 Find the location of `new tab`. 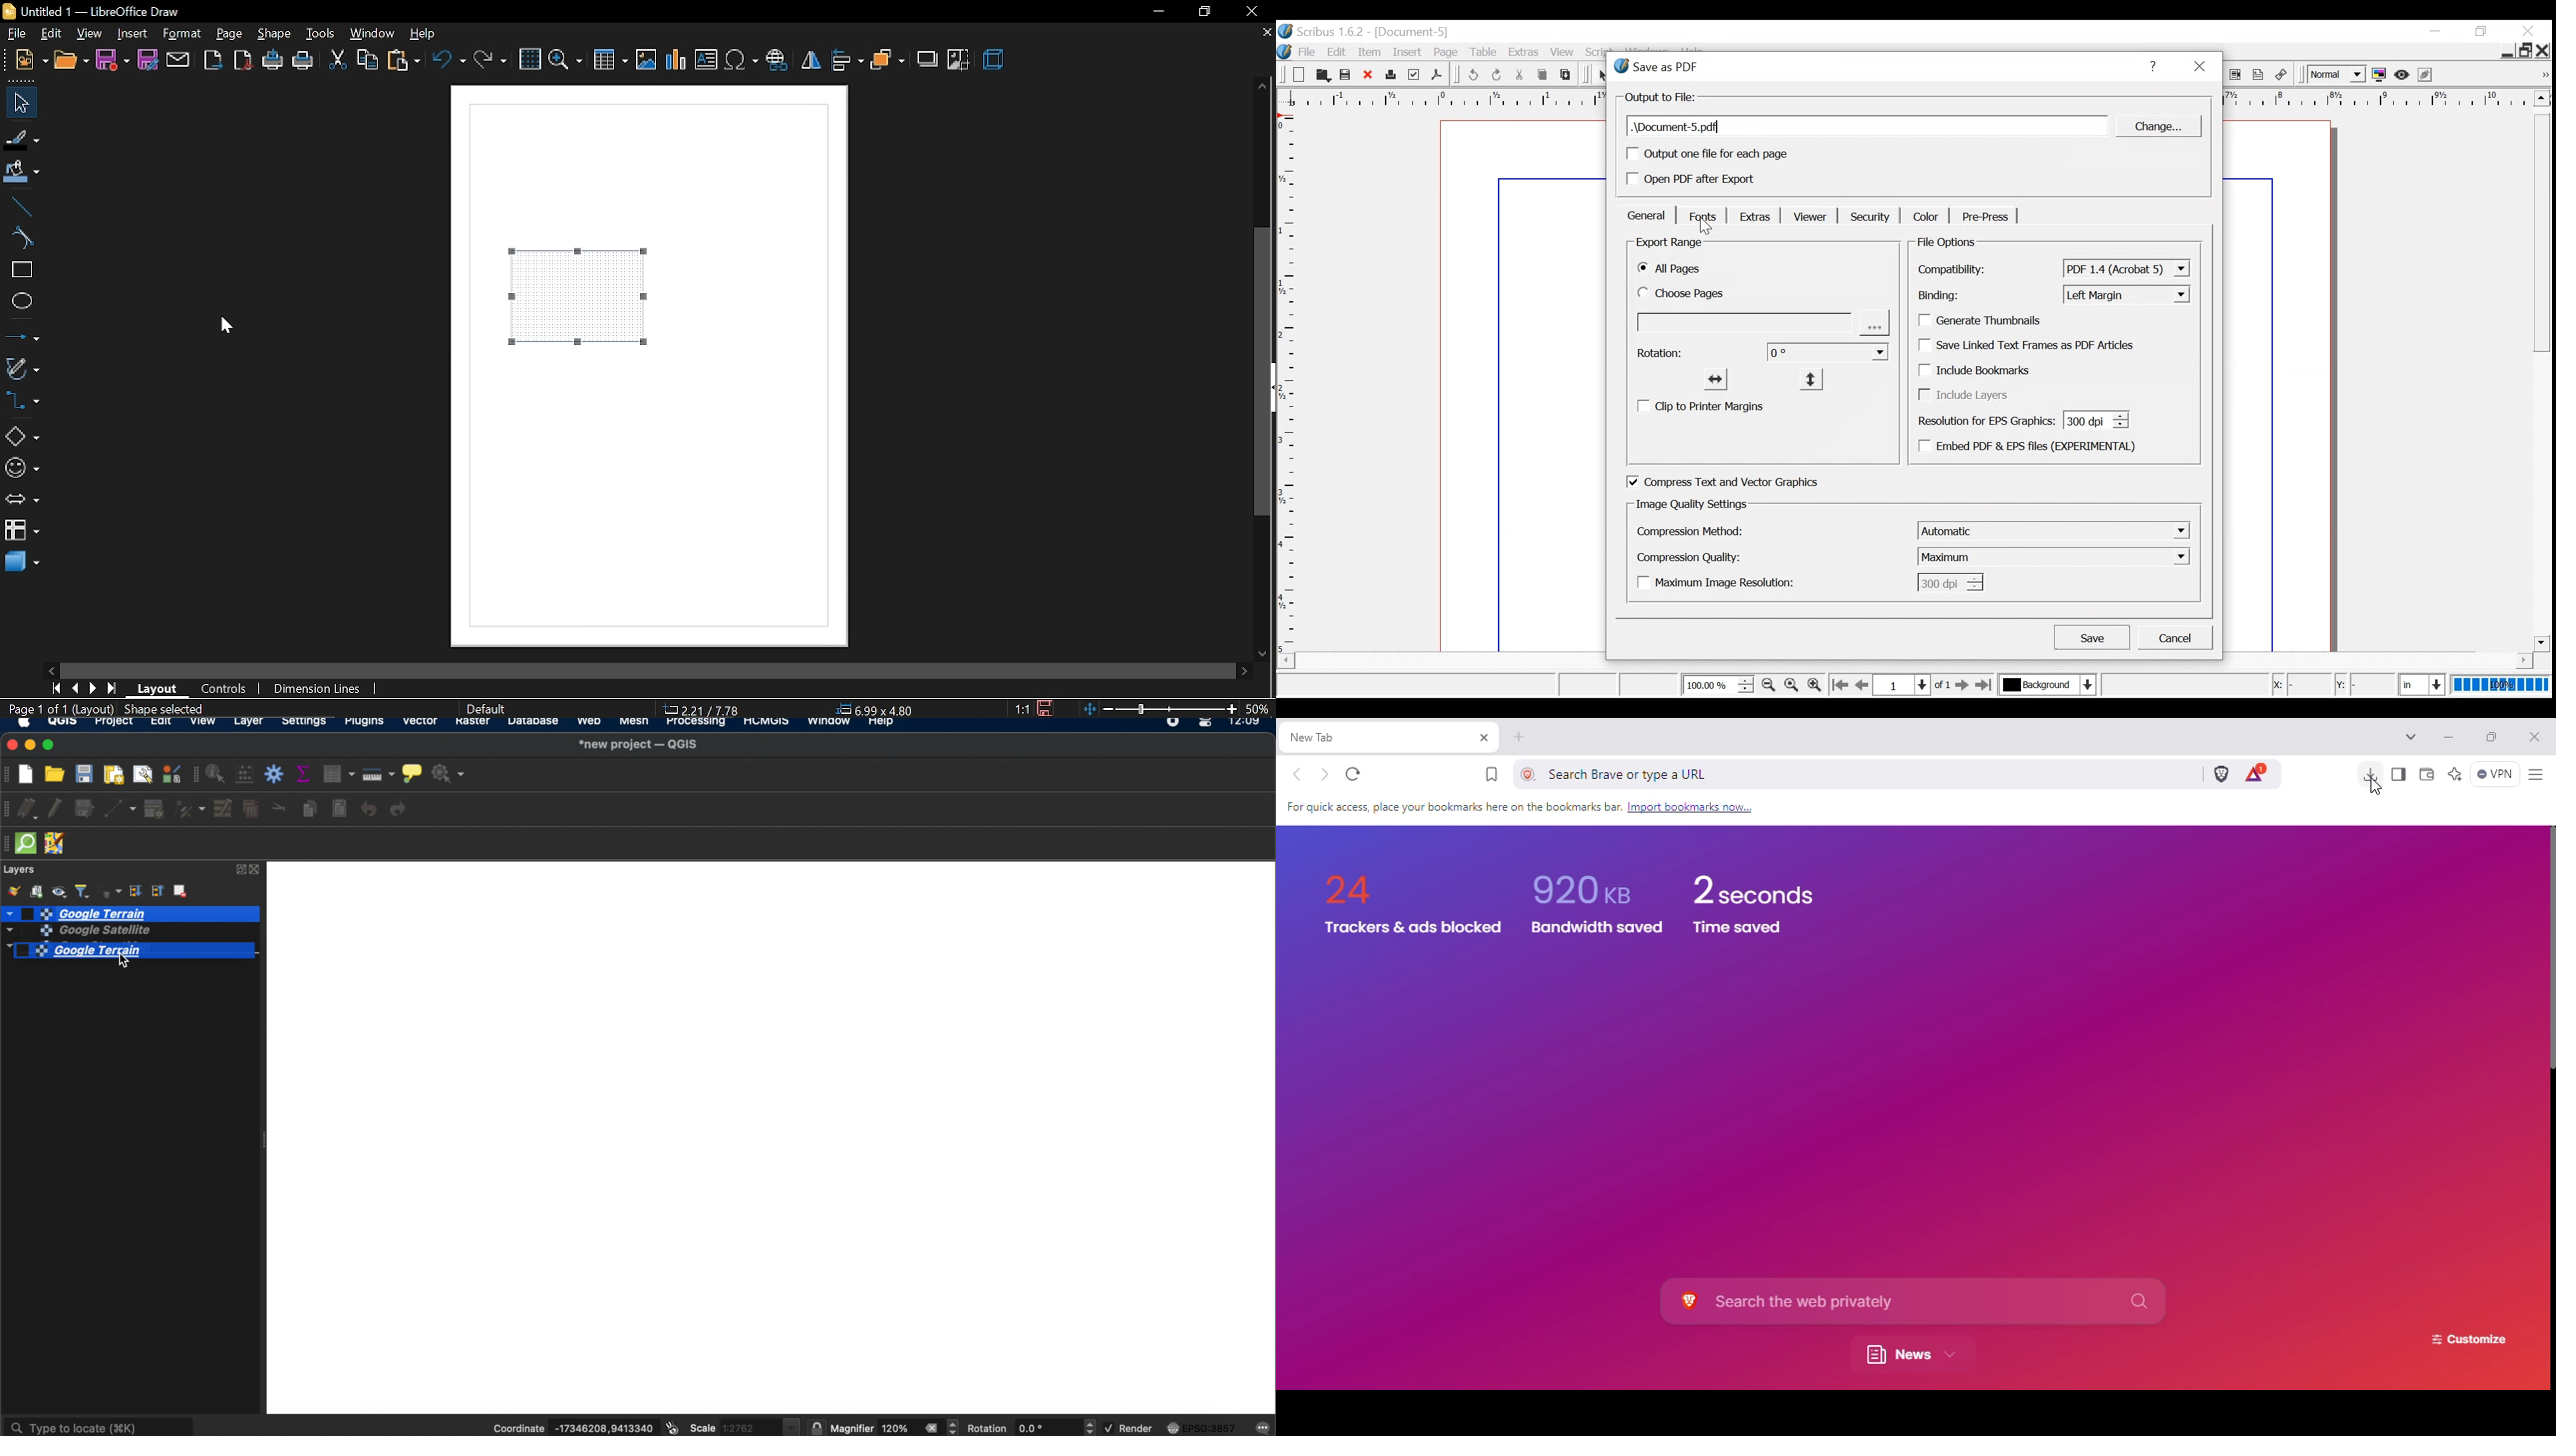

new tab is located at coordinates (1520, 738).